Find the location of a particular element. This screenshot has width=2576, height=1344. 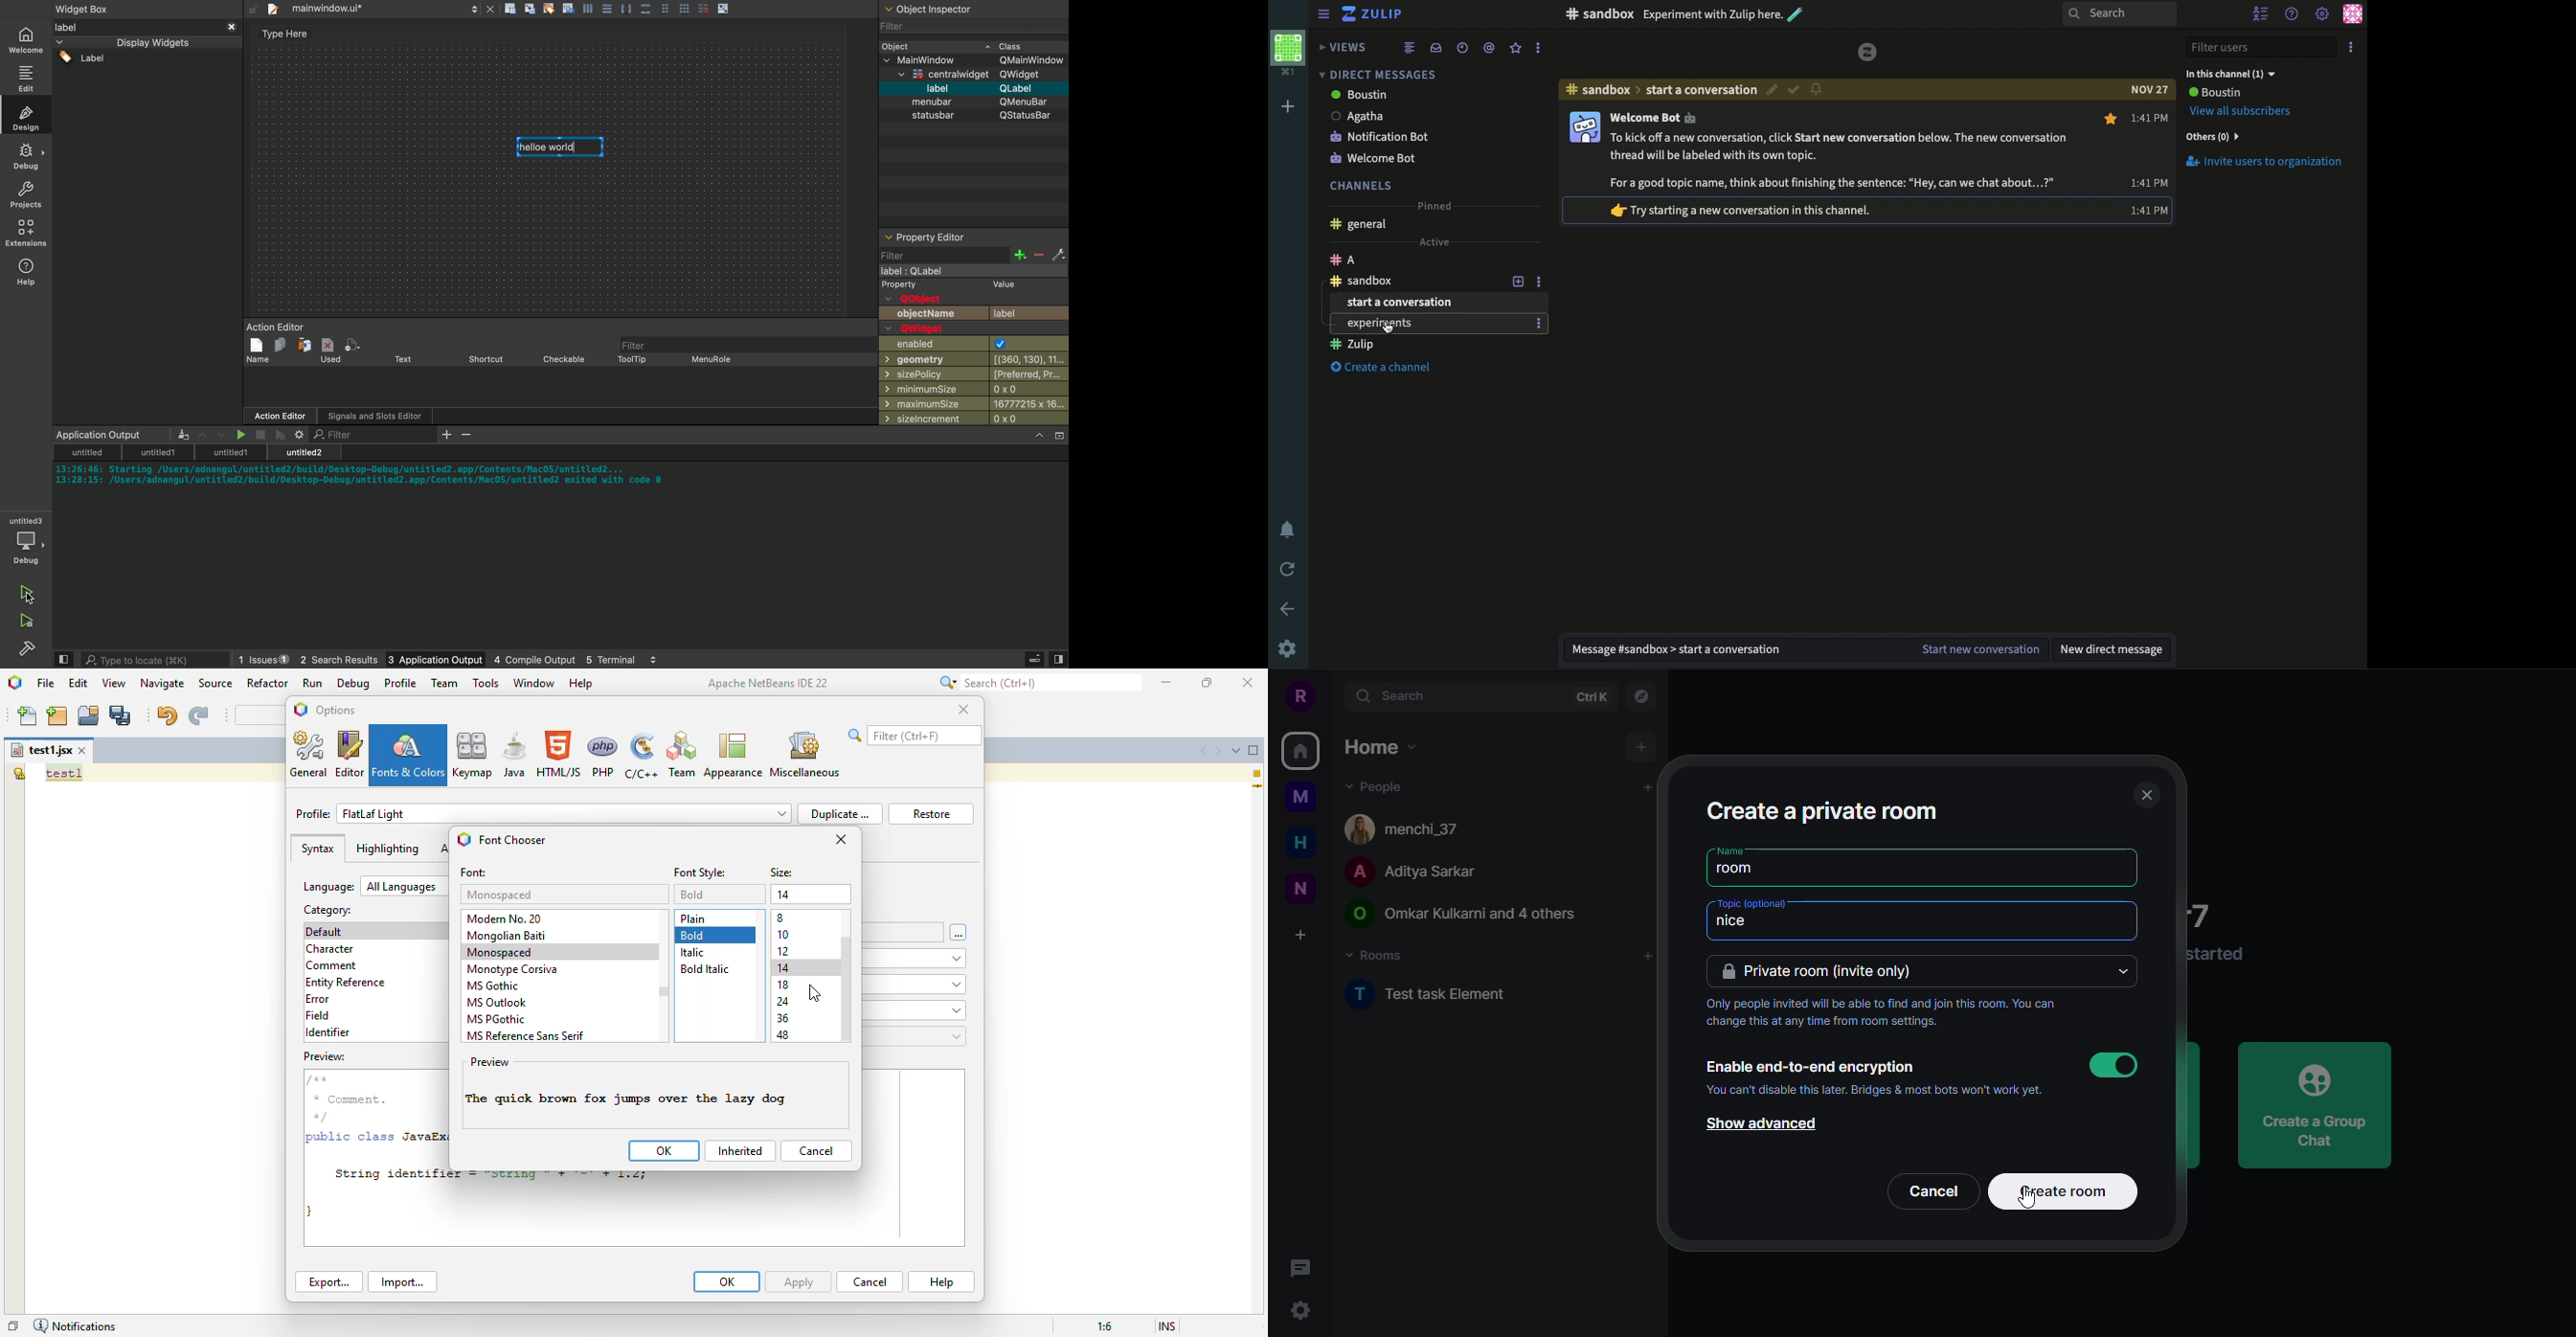

options is located at coordinates (1539, 324).